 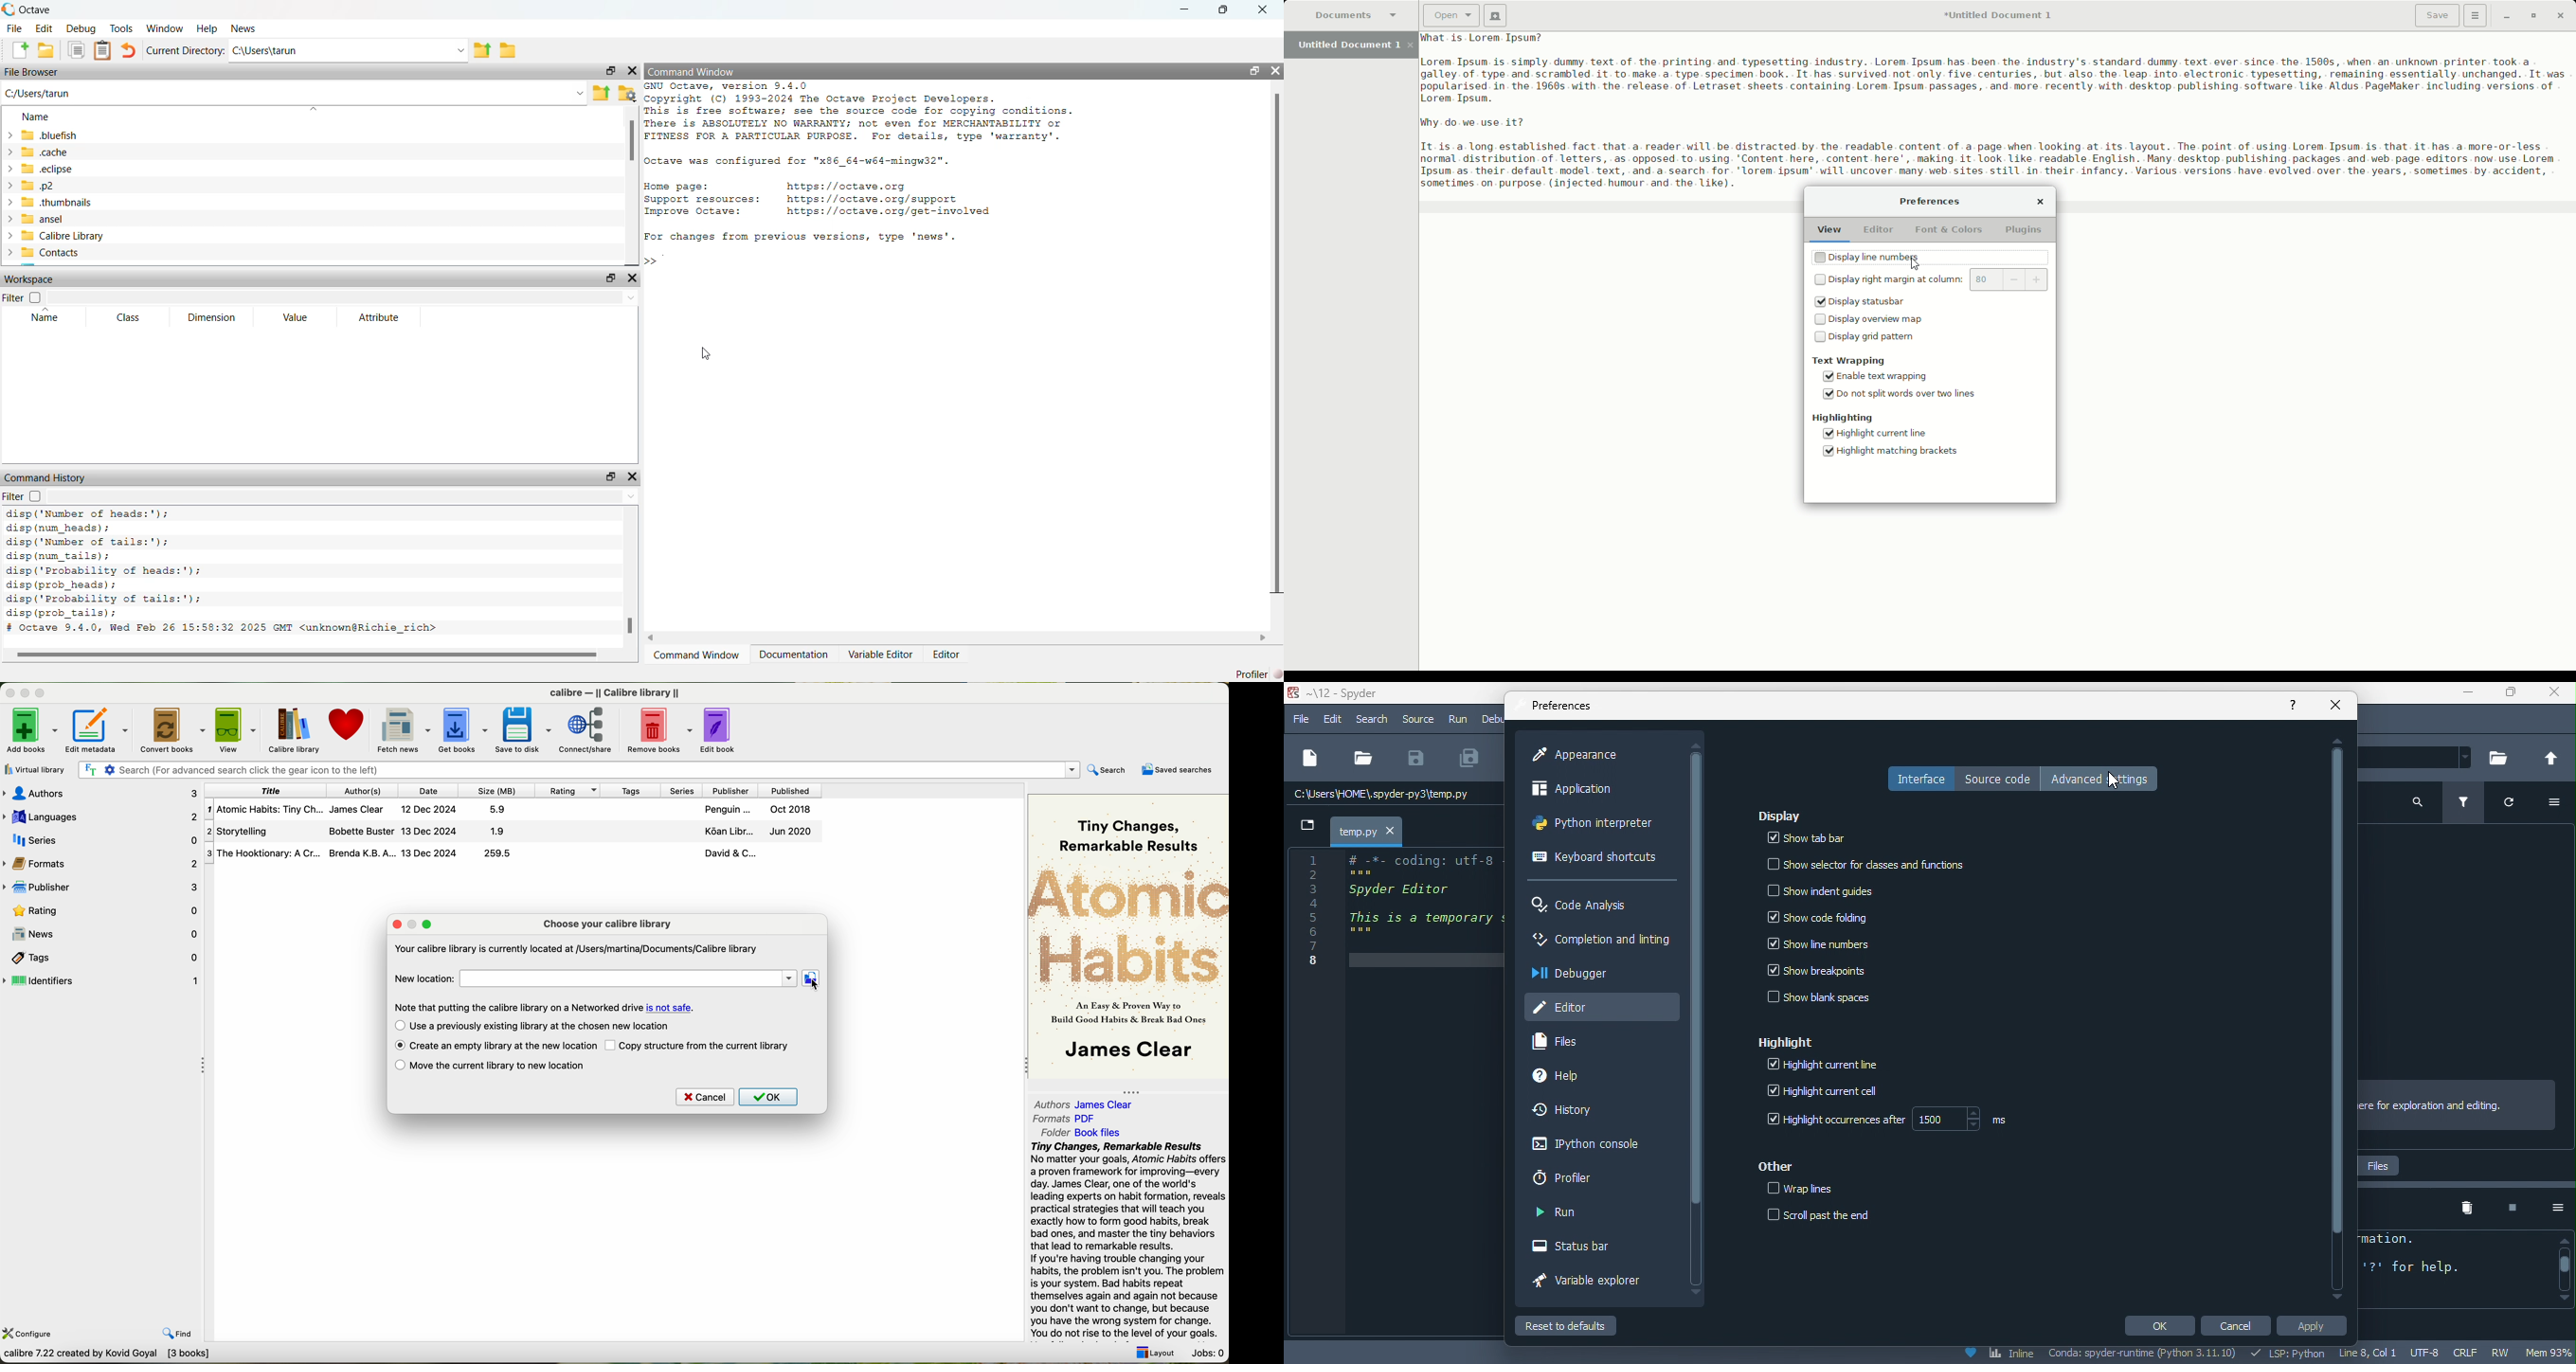 I want to click on lsp python, so click(x=2291, y=1354).